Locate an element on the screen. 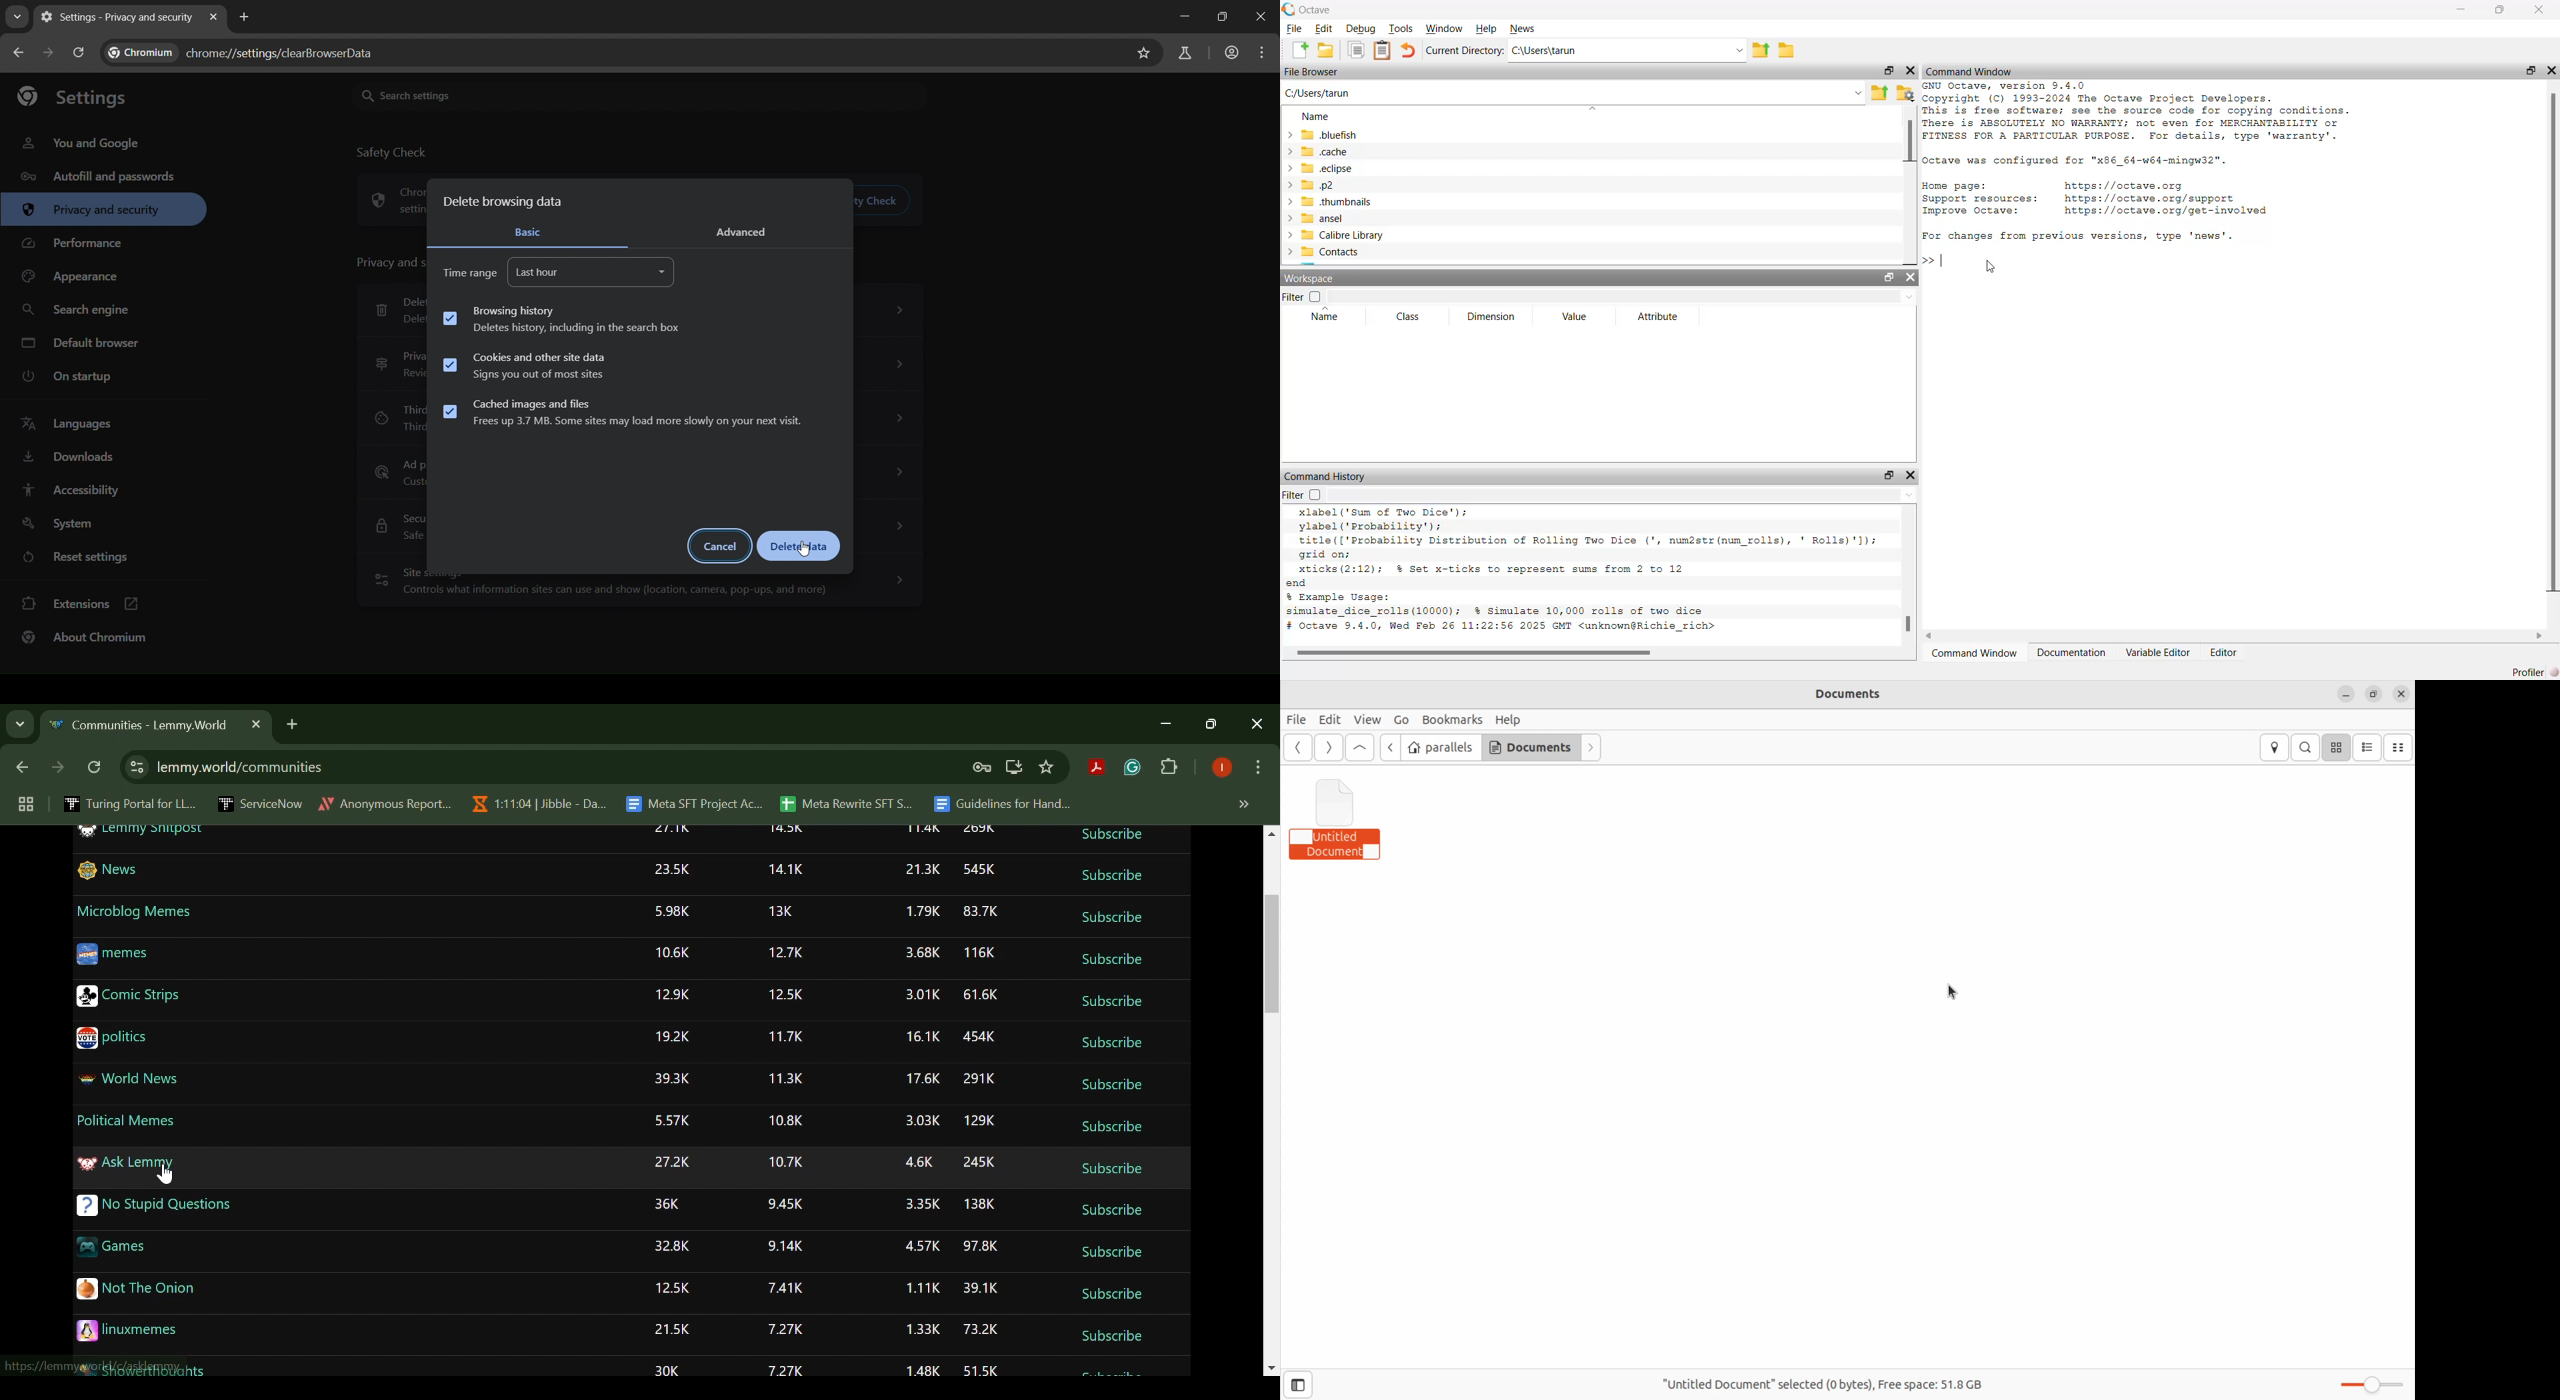 Image resolution: width=2576 pixels, height=1400 pixels. delete data is located at coordinates (799, 547).